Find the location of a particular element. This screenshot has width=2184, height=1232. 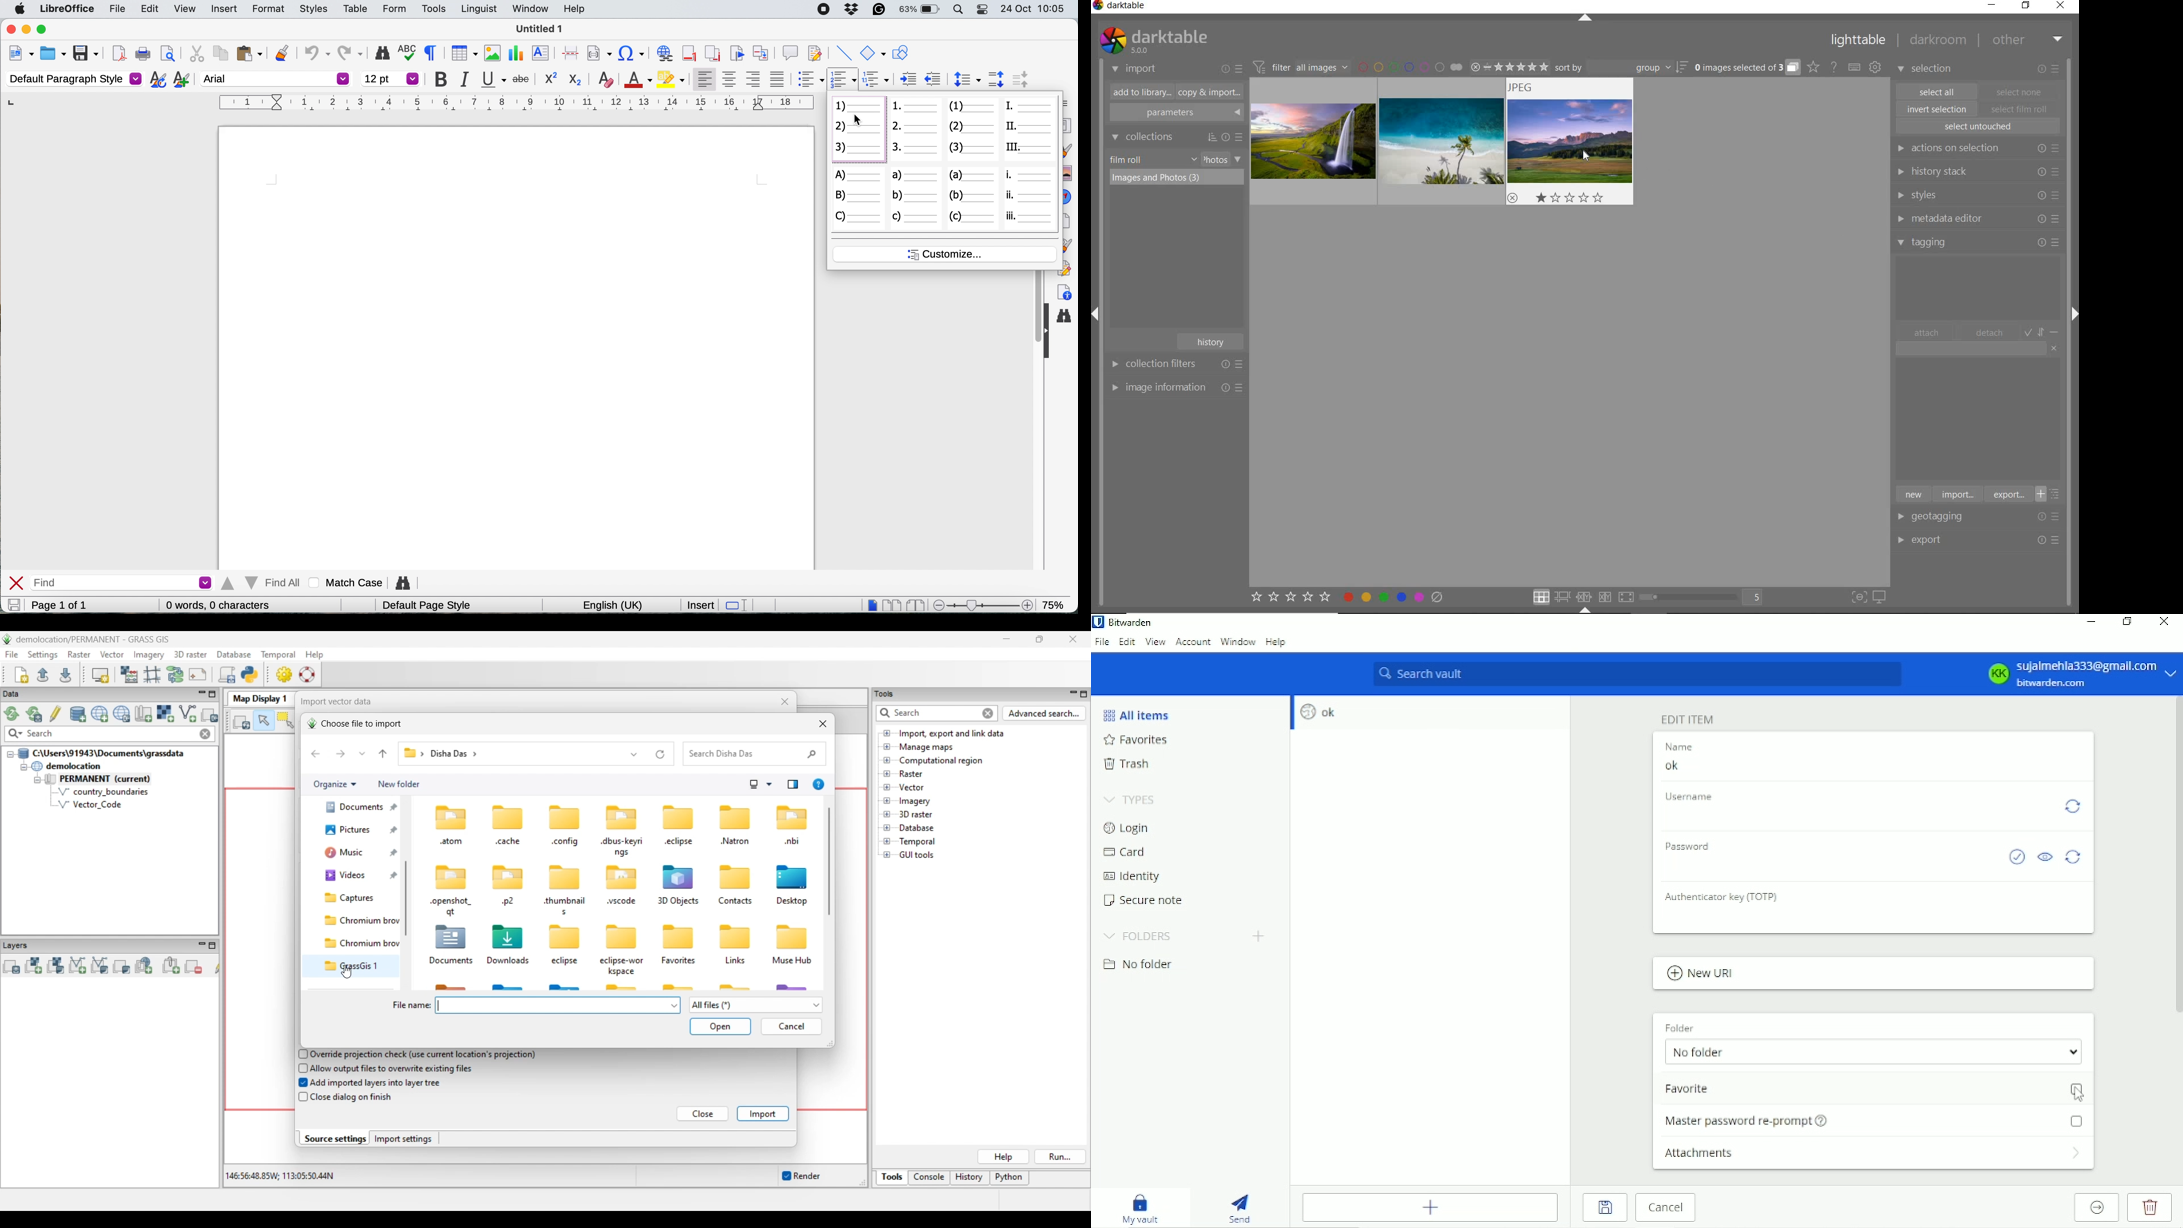

Authenticator key (TOTP) is located at coordinates (1726, 898).